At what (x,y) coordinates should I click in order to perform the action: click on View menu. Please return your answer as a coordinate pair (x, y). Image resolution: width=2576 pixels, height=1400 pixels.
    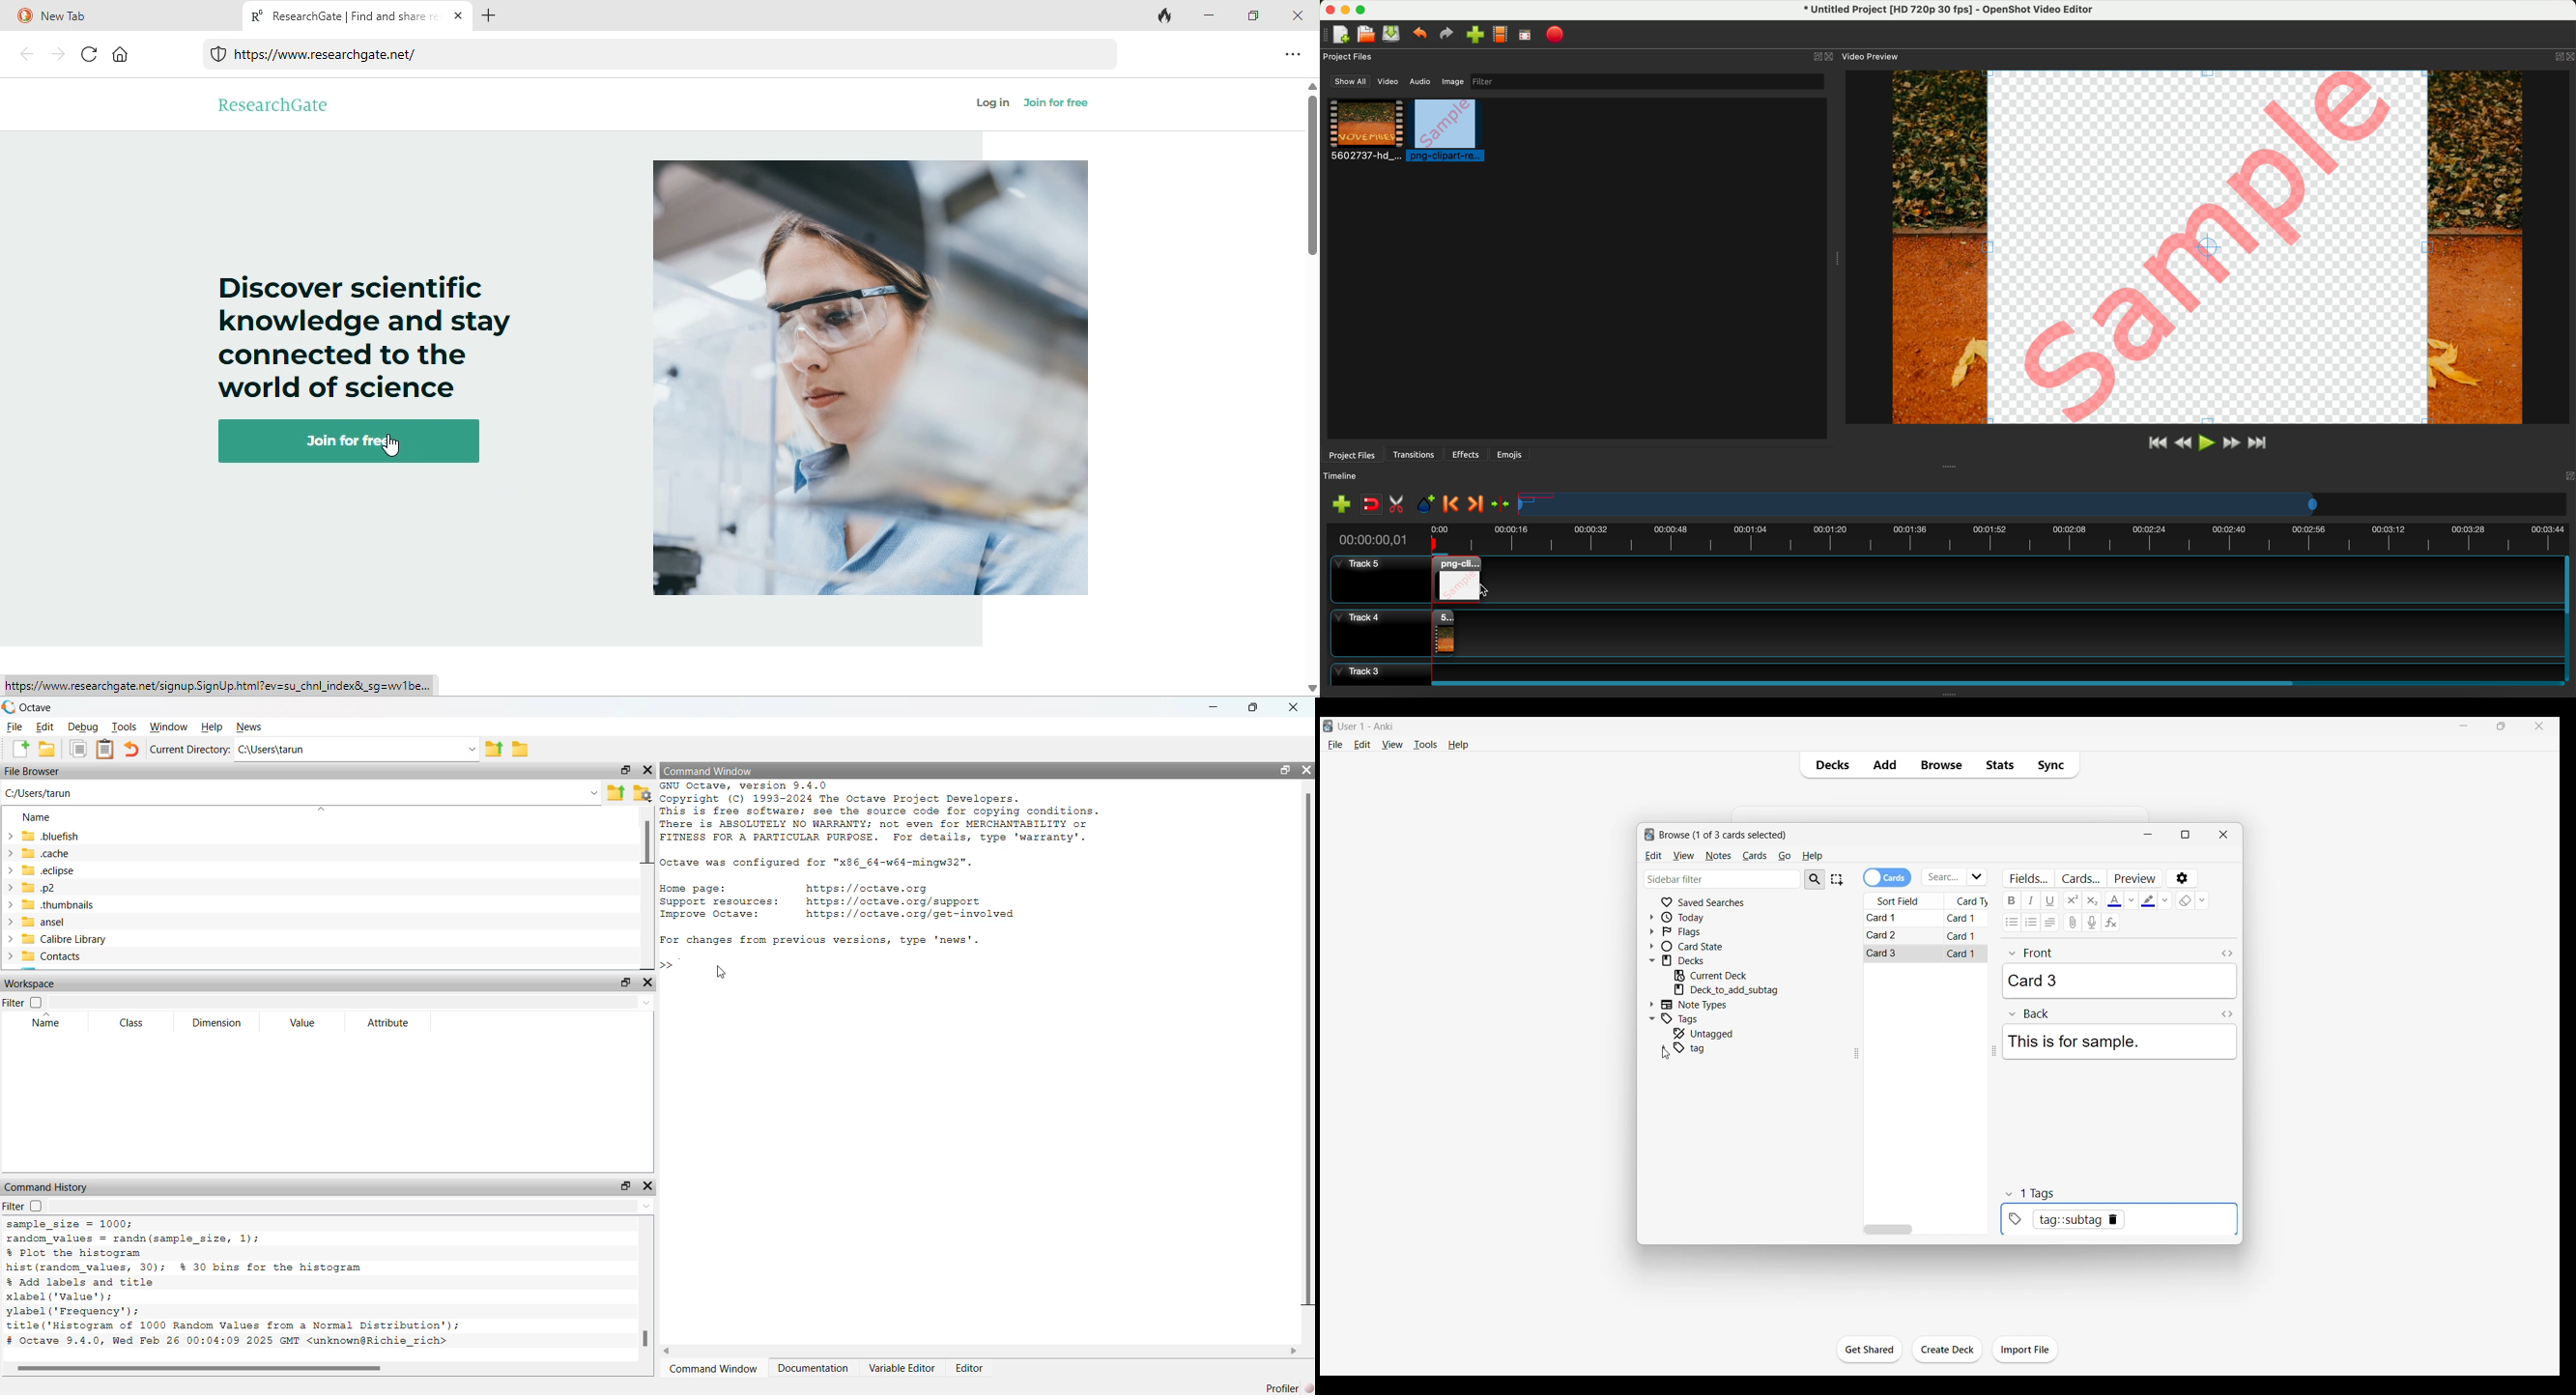
    Looking at the image, I should click on (1393, 744).